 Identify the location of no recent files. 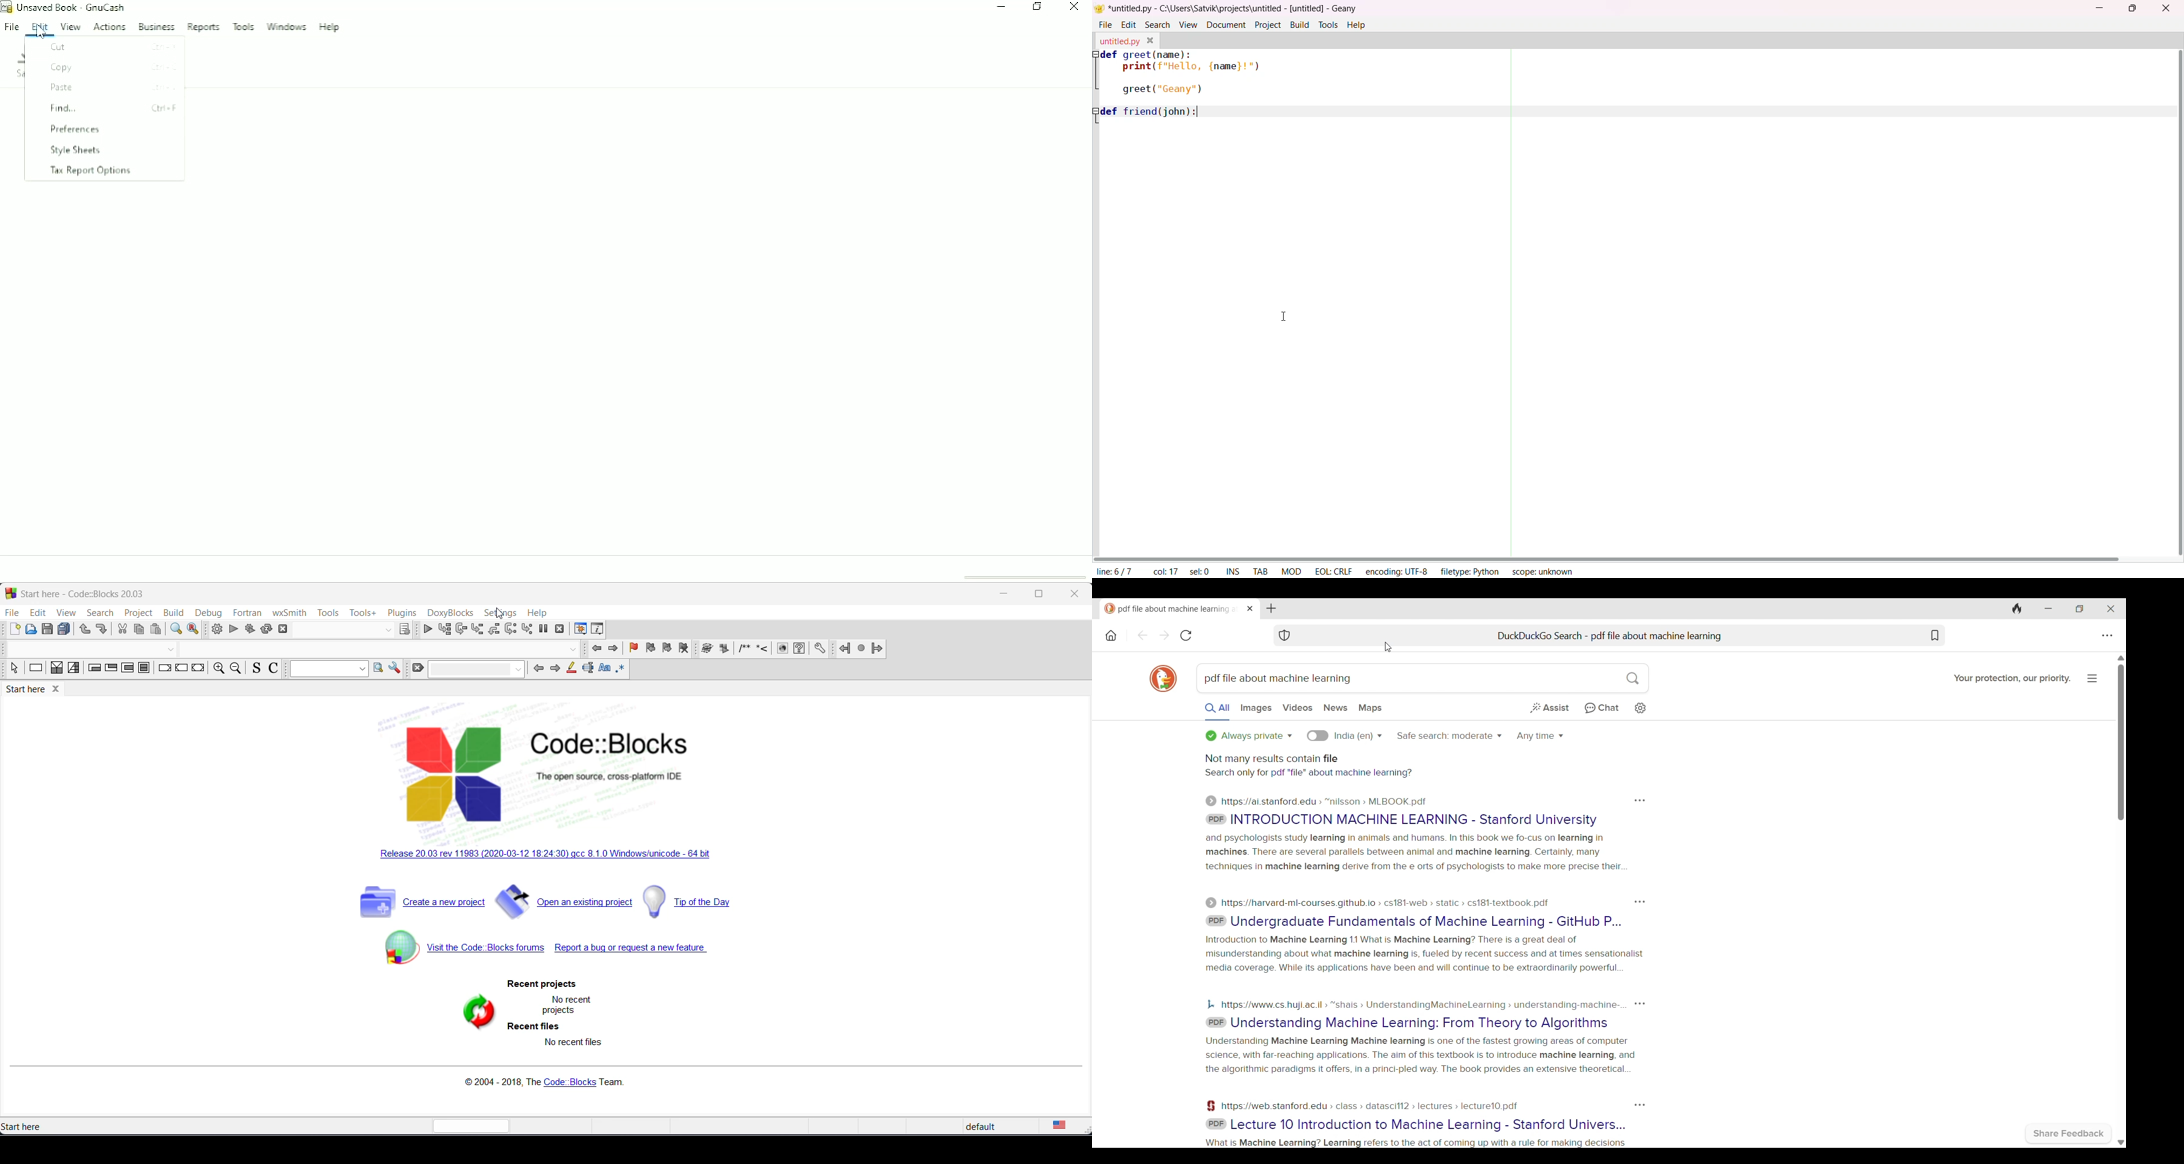
(572, 1043).